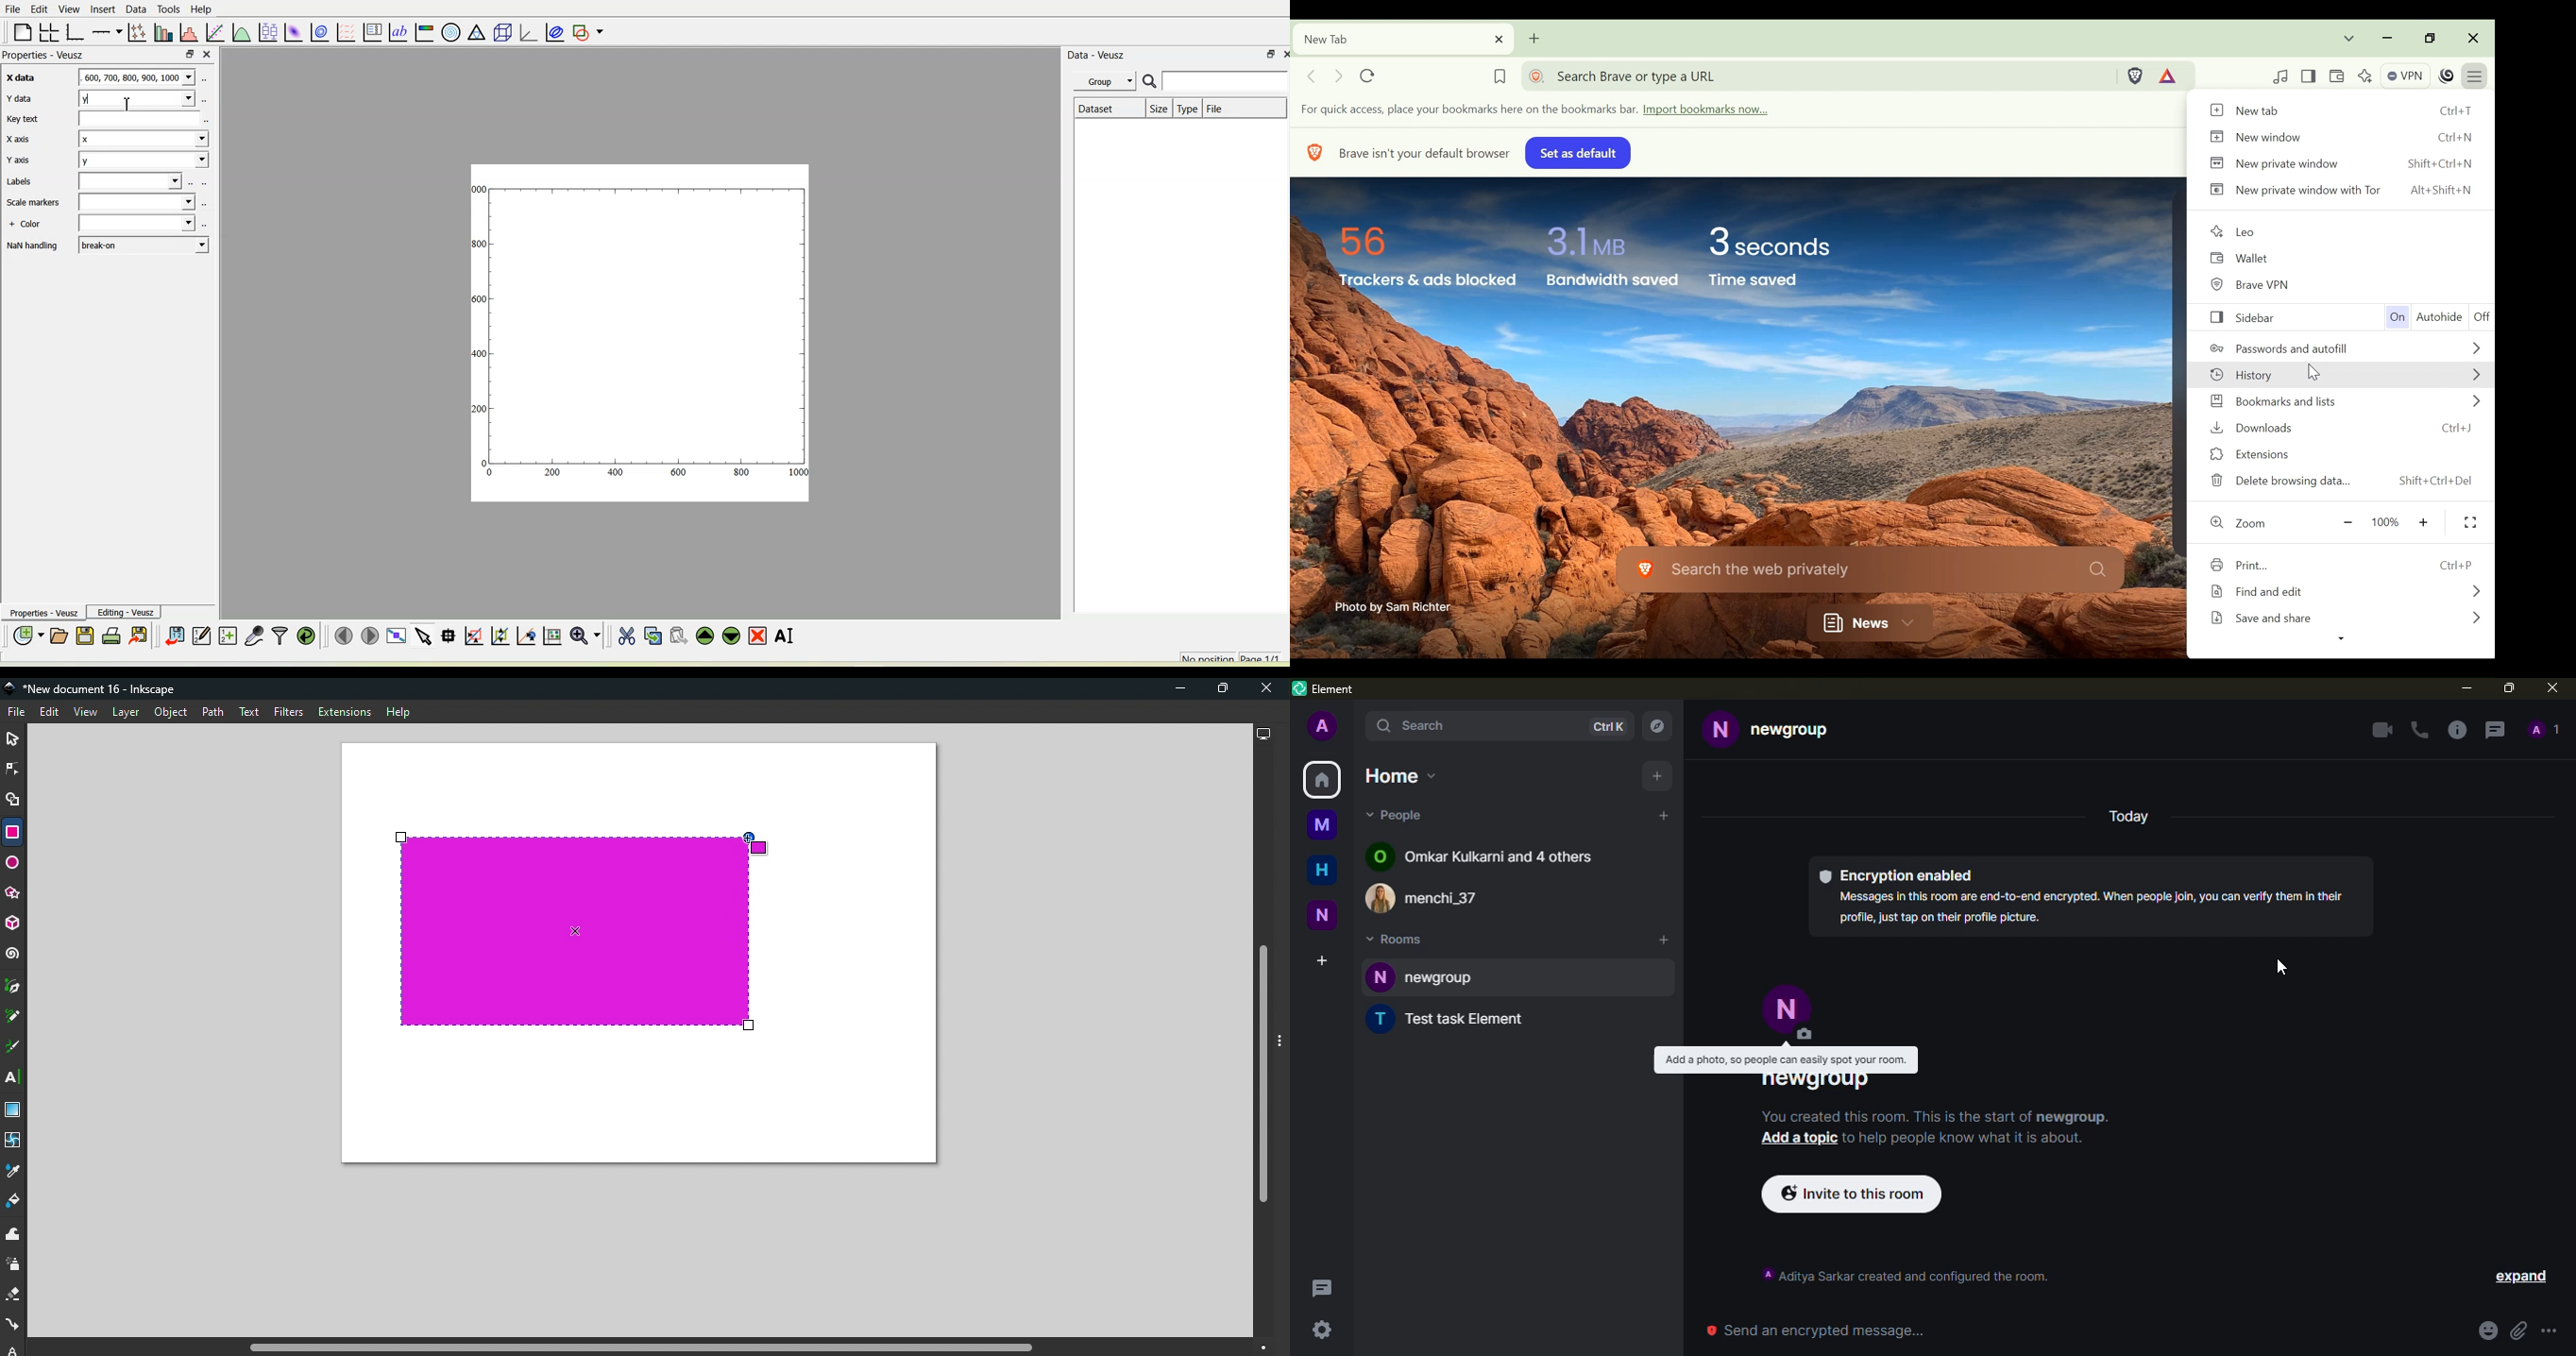 The width and height of the screenshot is (2576, 1372). I want to click on Click to reset graph axes, so click(551, 636).